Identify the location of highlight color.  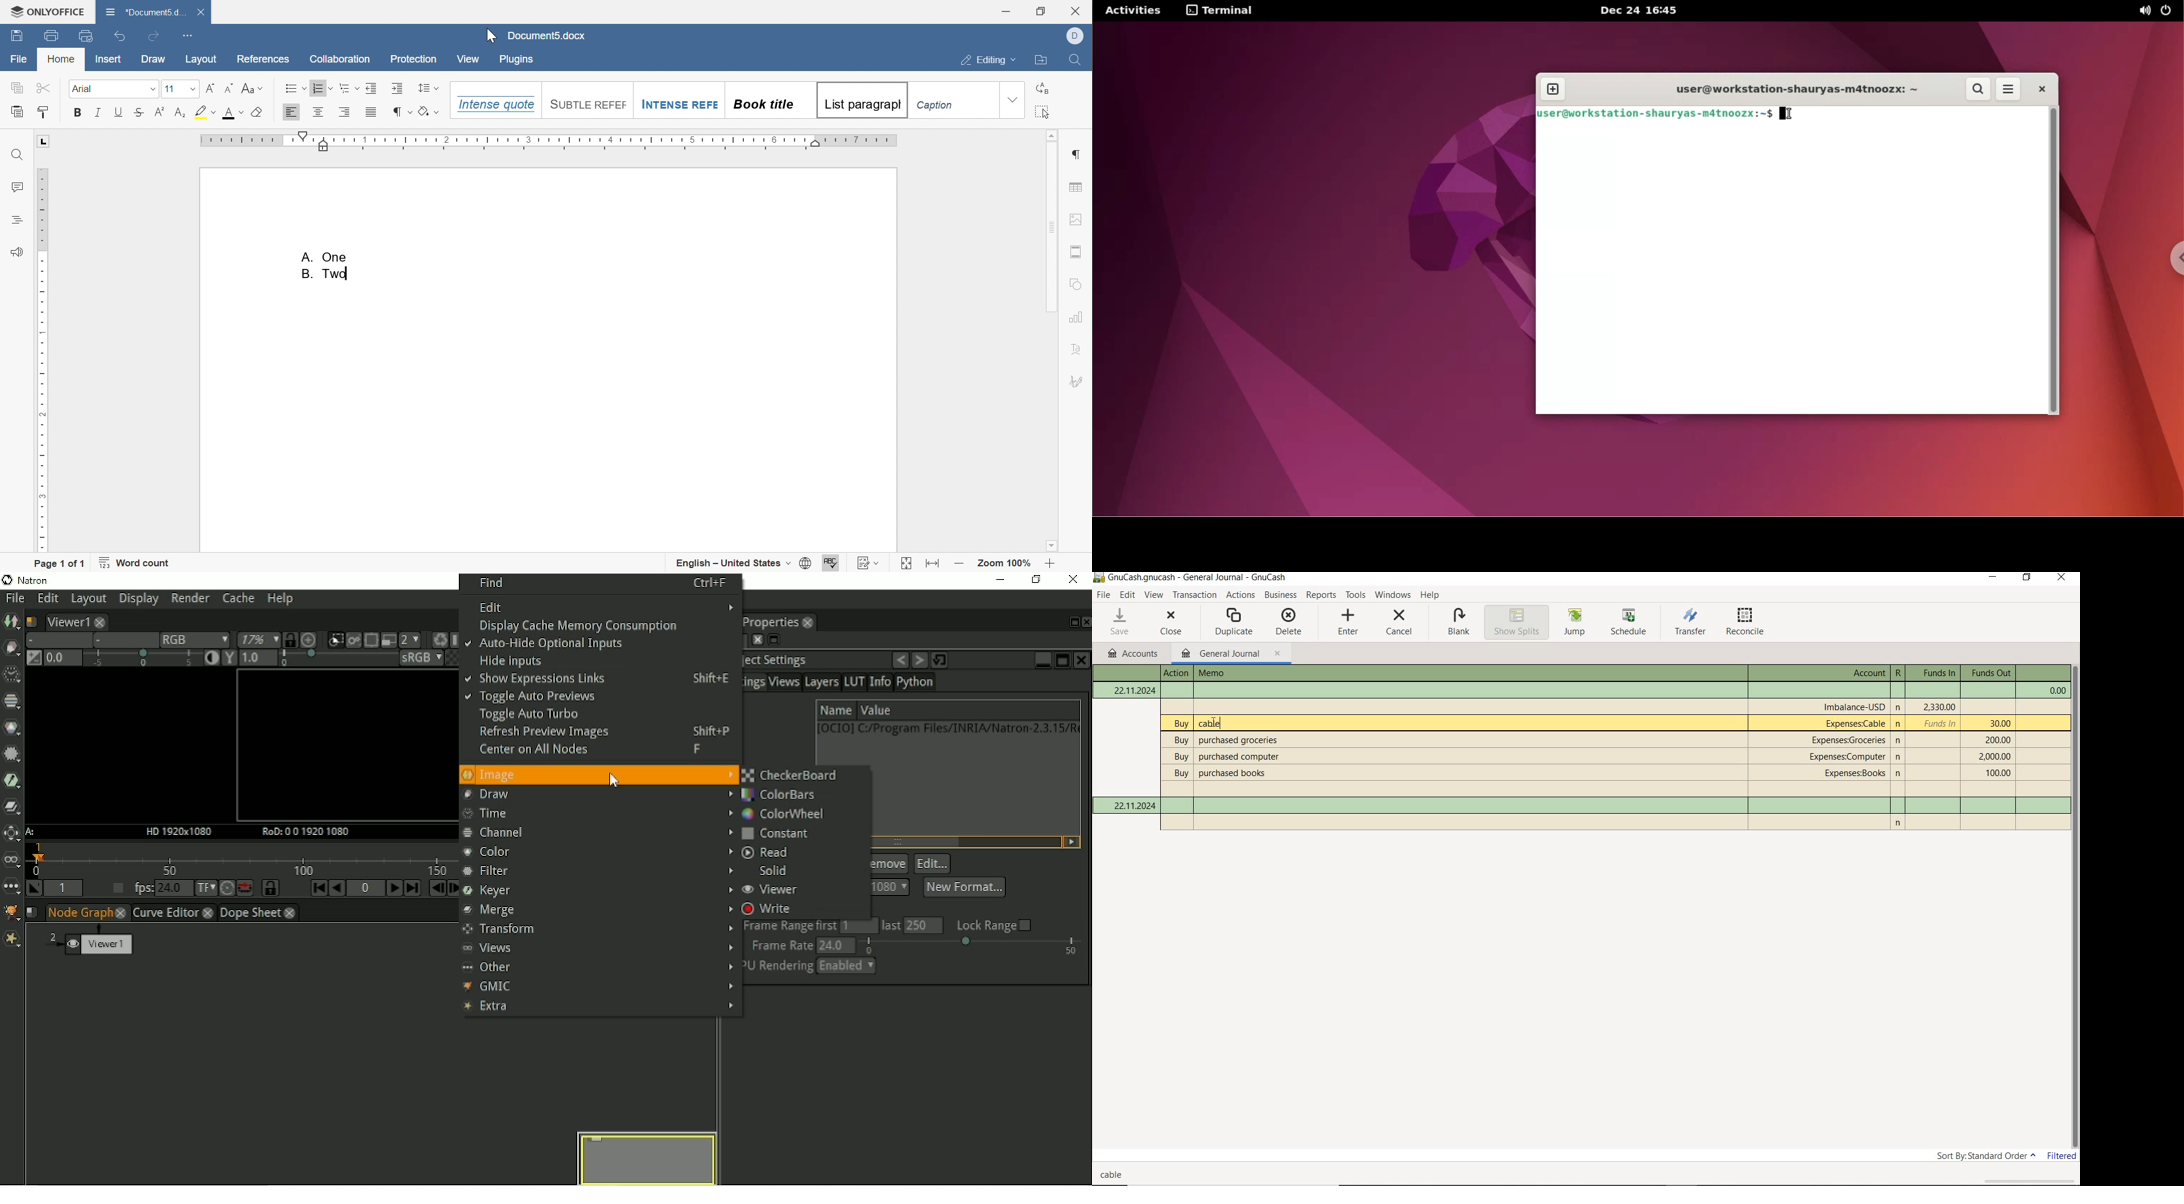
(206, 111).